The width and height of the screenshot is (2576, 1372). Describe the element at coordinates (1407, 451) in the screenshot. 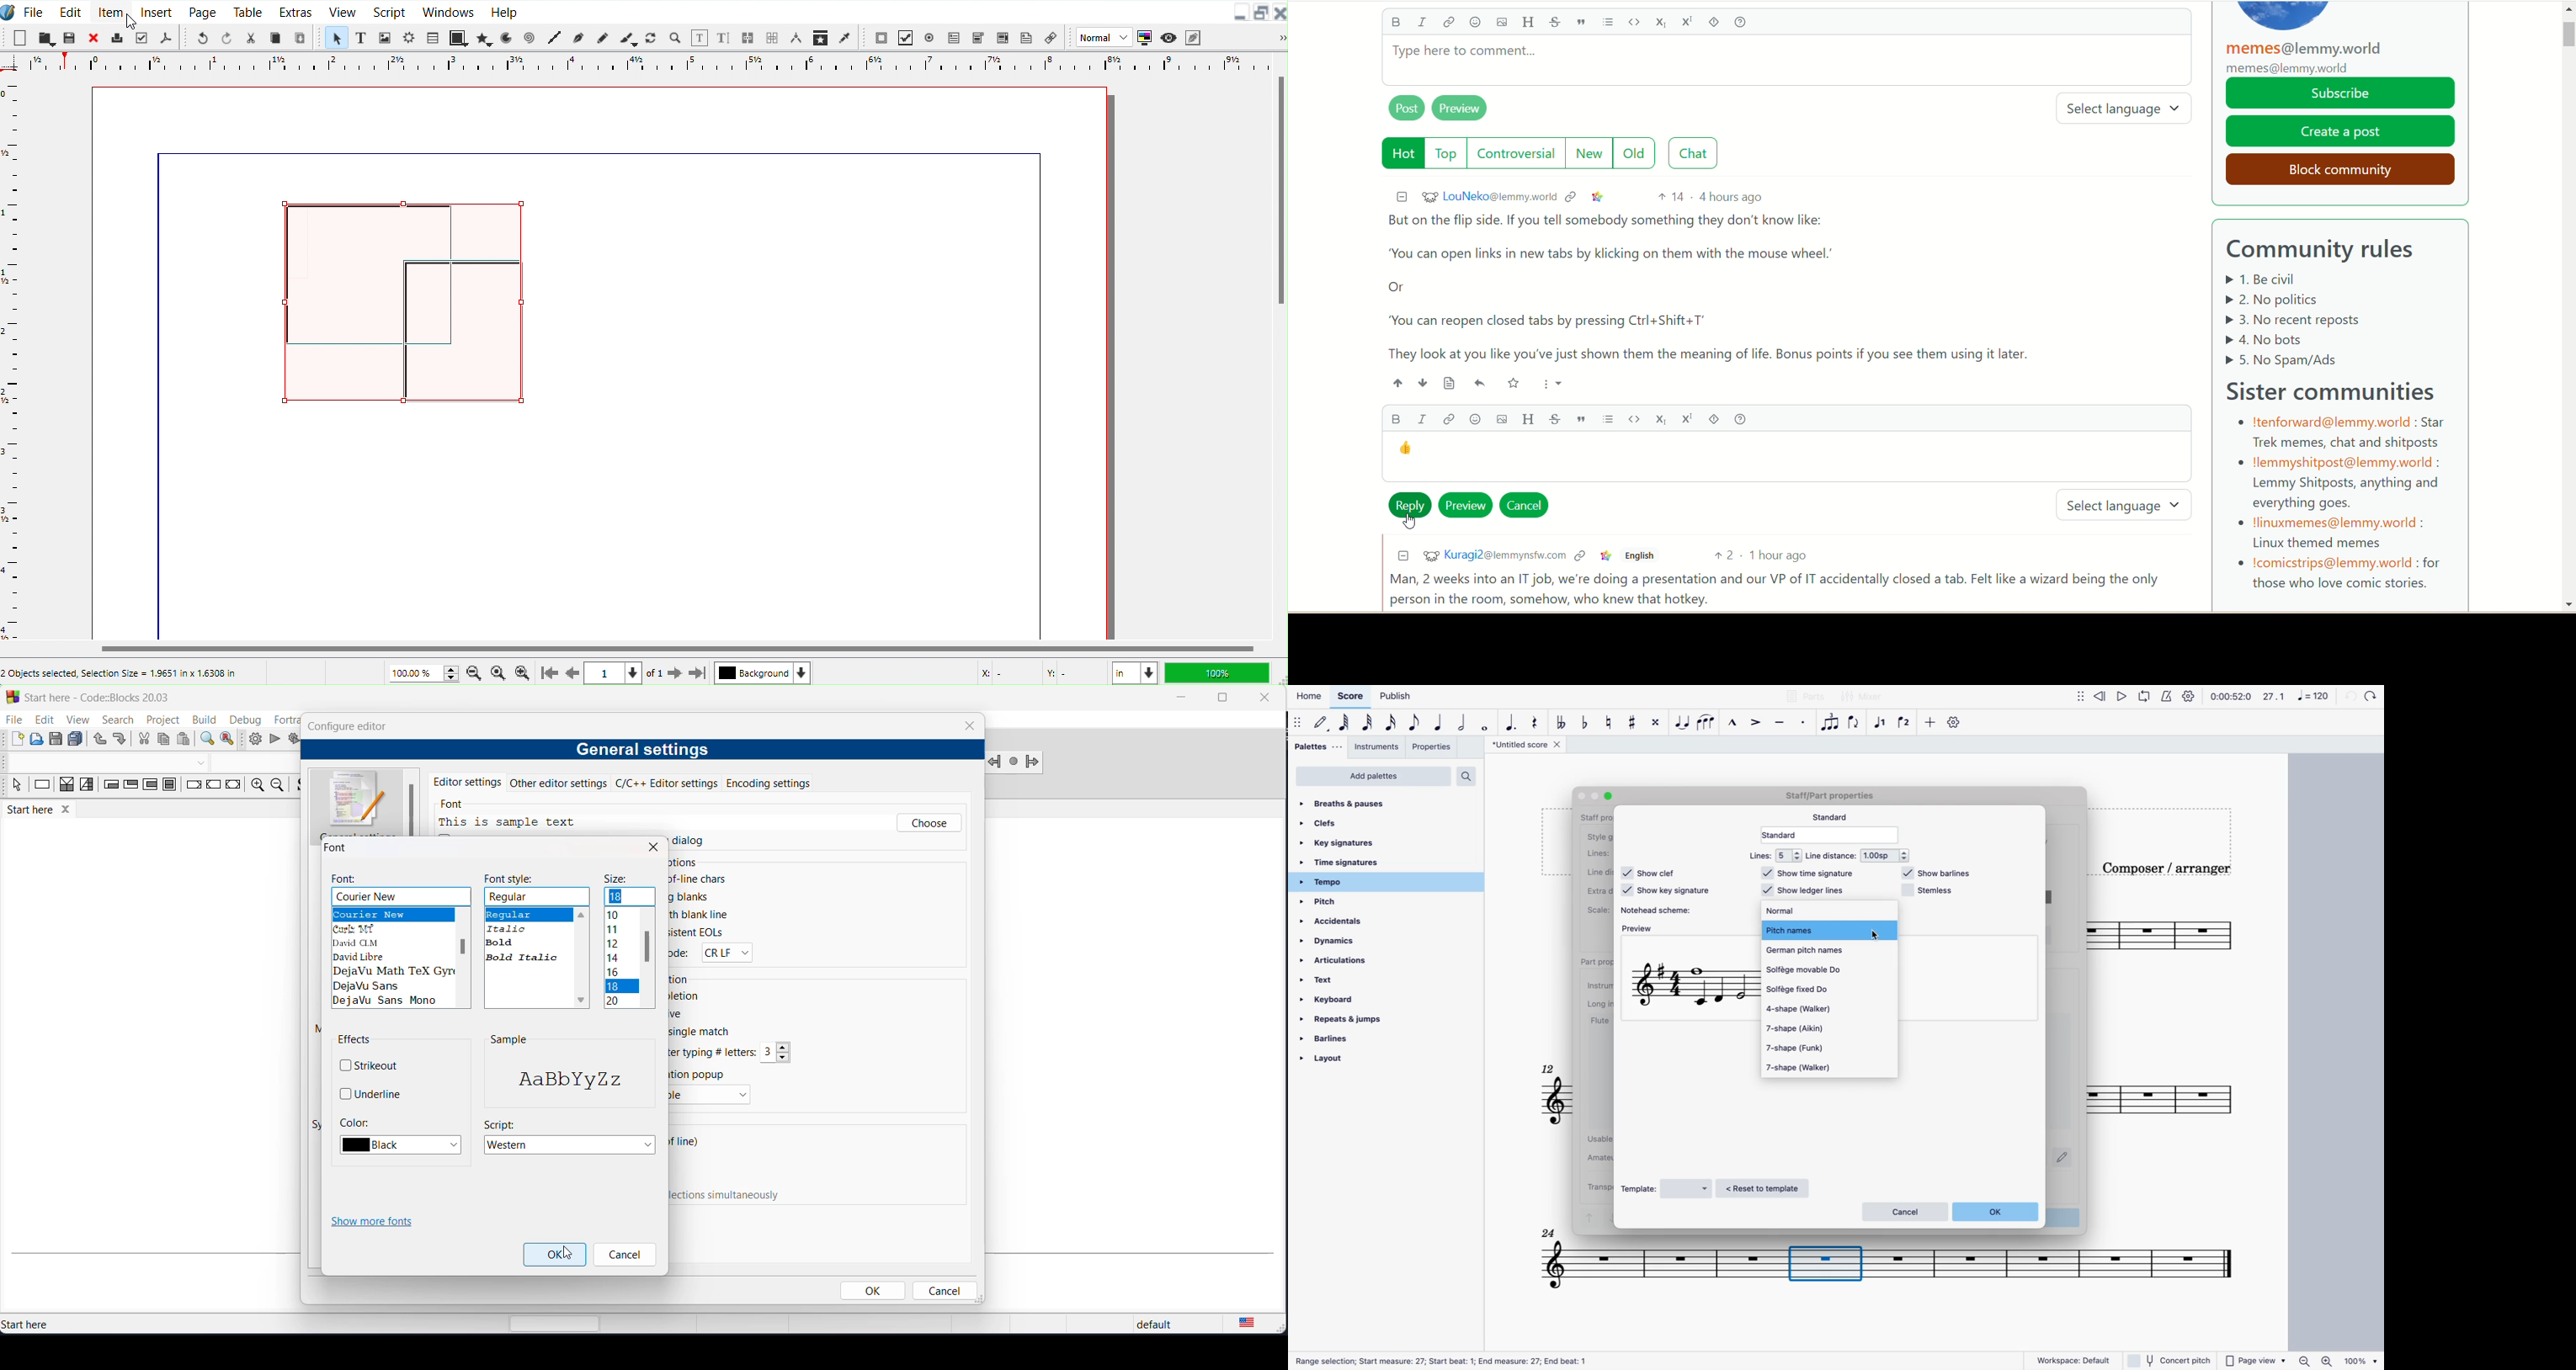

I see `thumbs upemoji` at that location.